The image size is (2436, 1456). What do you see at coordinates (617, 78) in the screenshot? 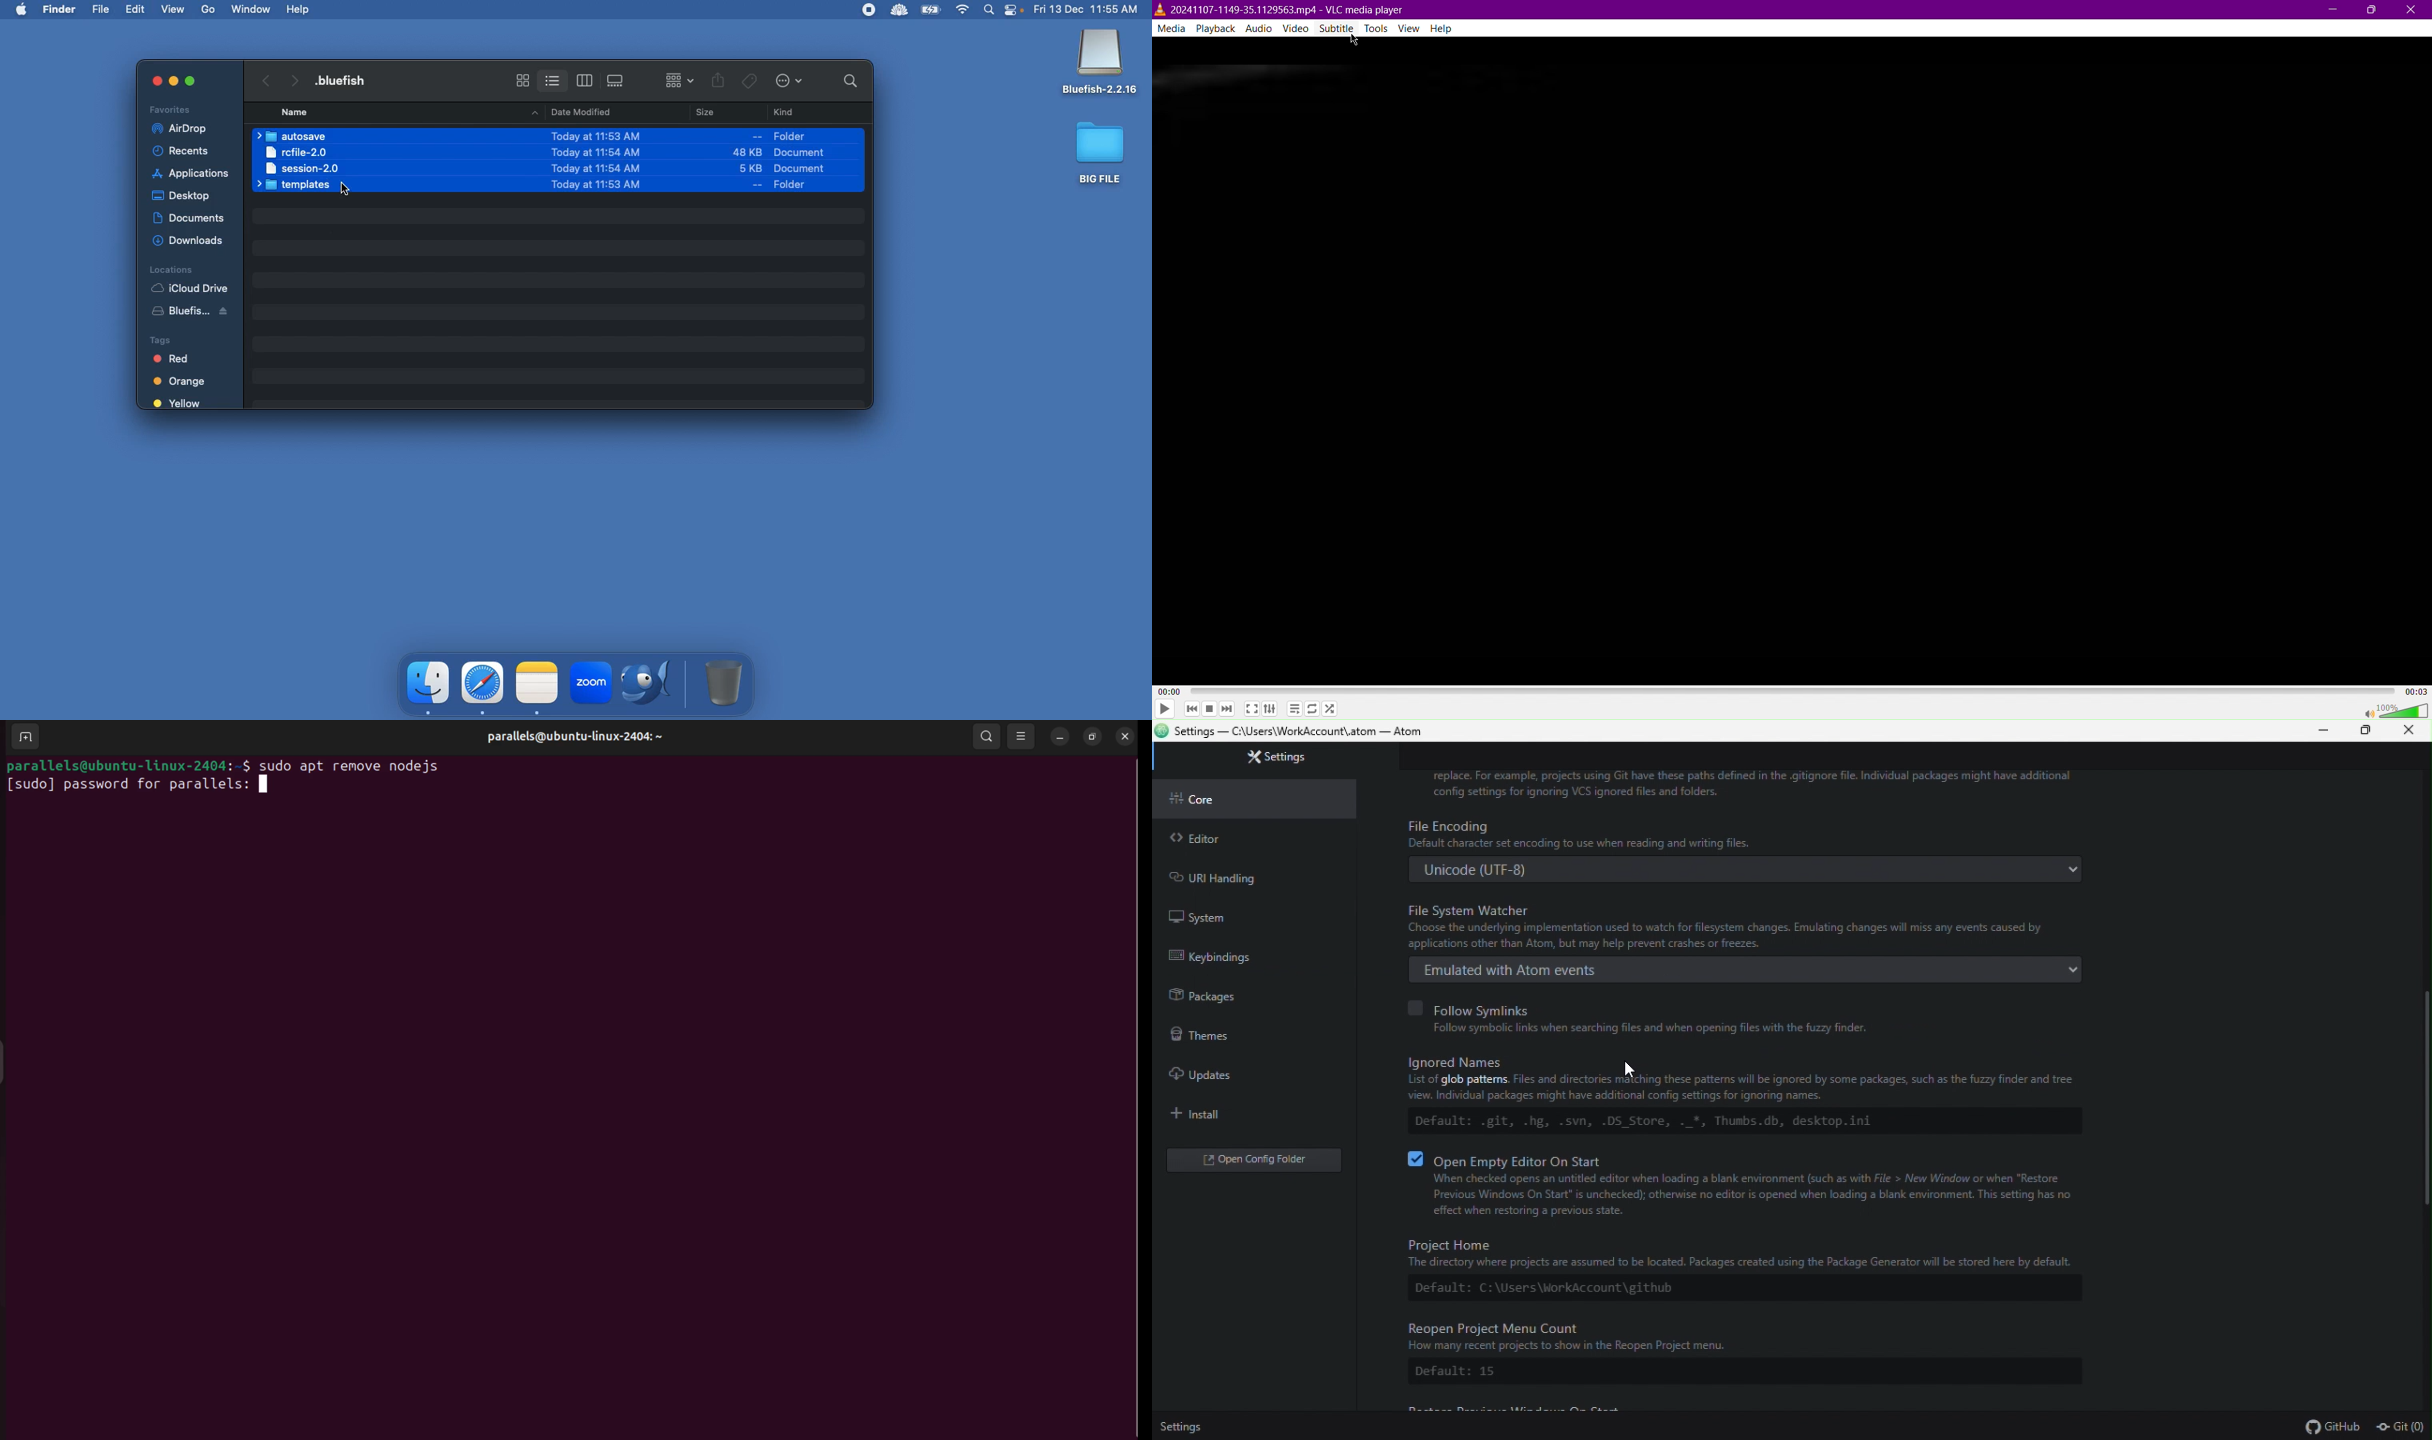
I see `Gallery View` at bounding box center [617, 78].